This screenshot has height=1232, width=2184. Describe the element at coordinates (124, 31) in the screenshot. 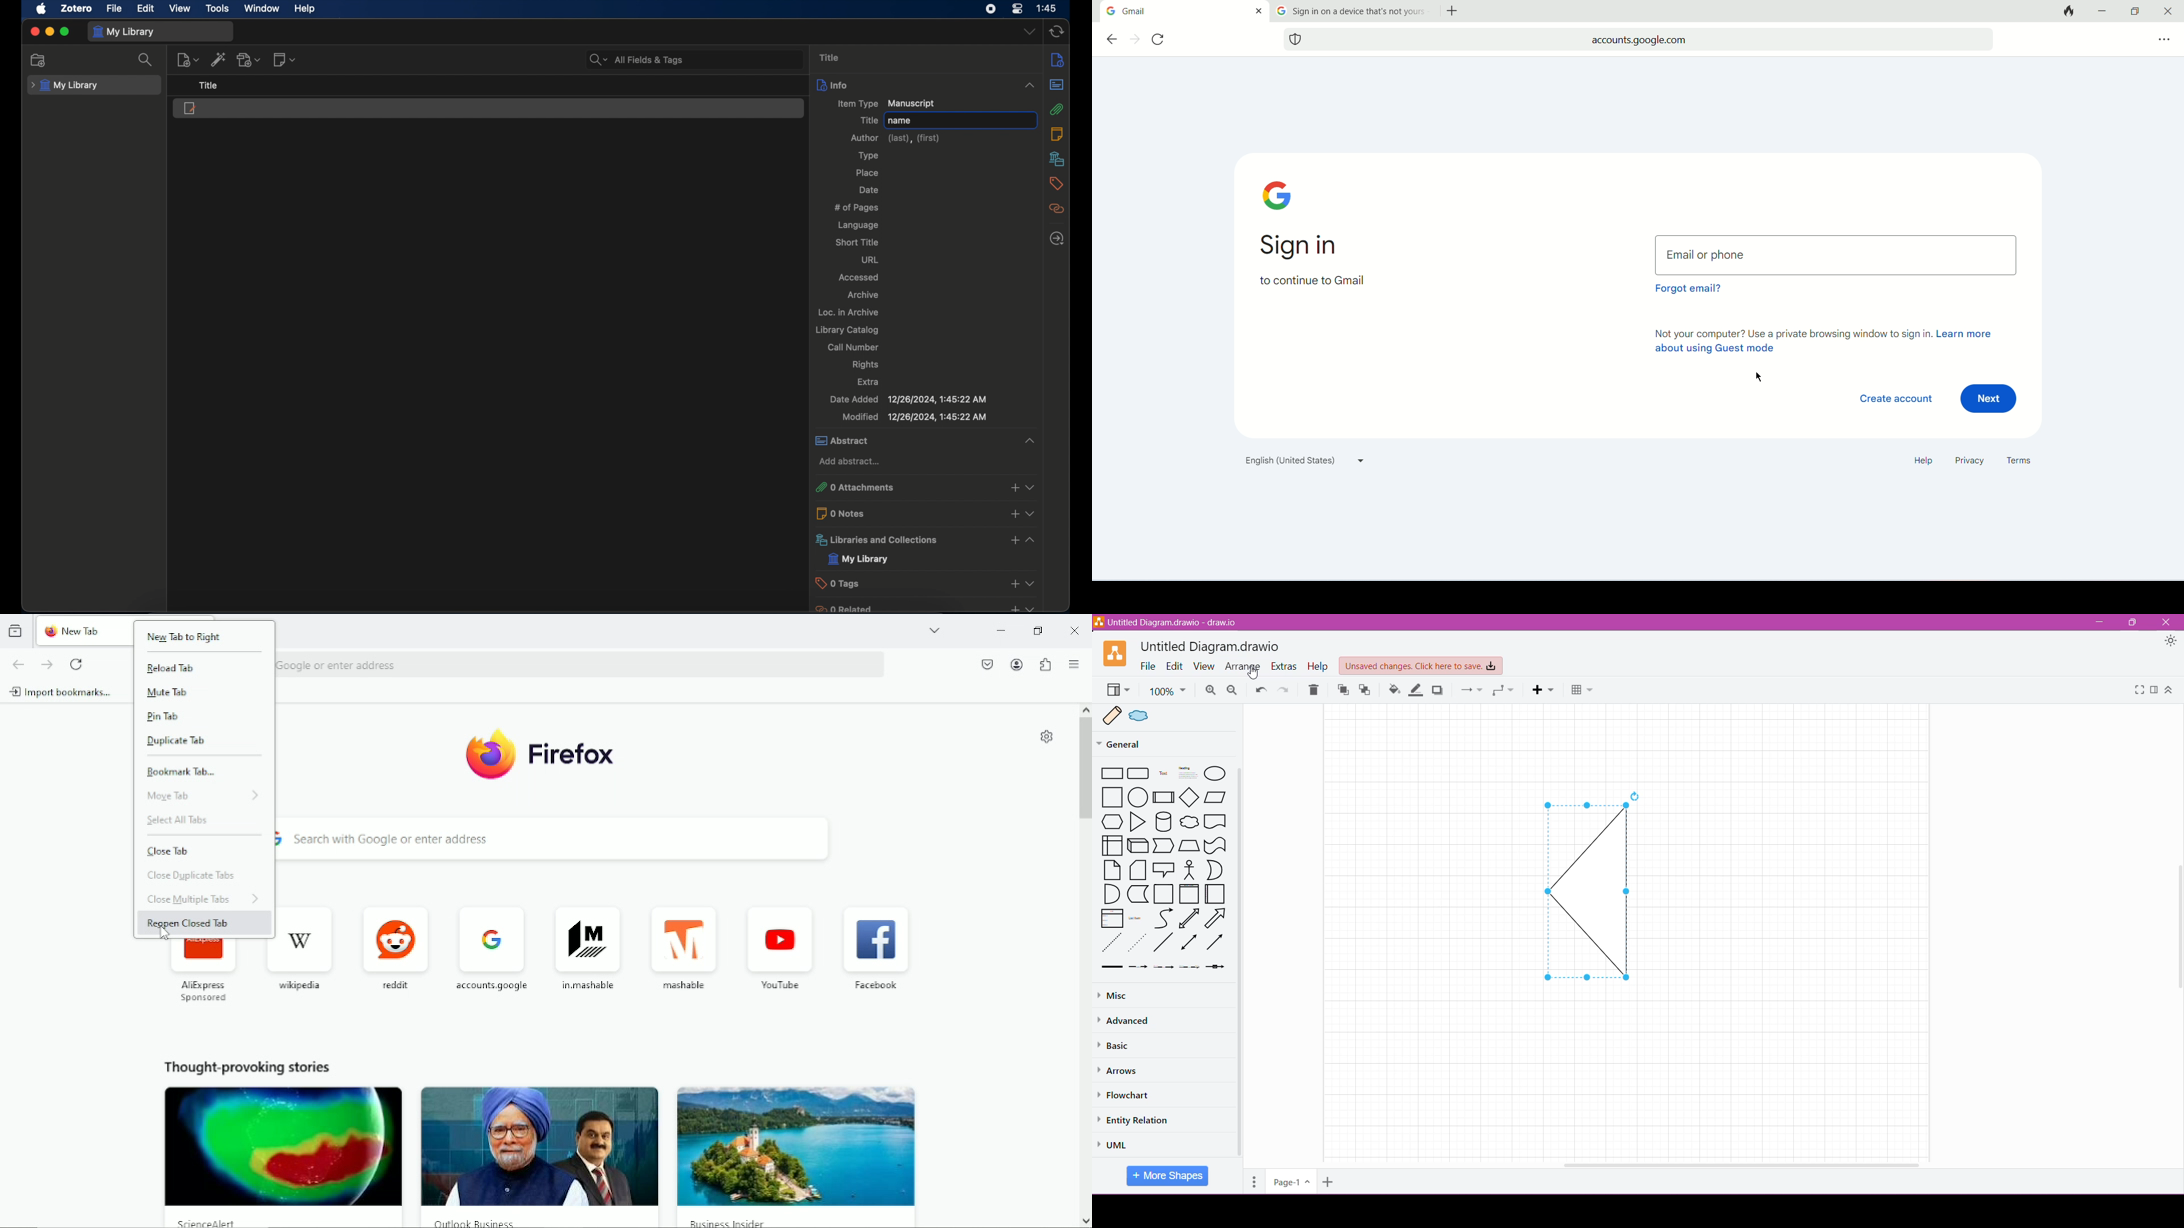

I see `my library` at that location.